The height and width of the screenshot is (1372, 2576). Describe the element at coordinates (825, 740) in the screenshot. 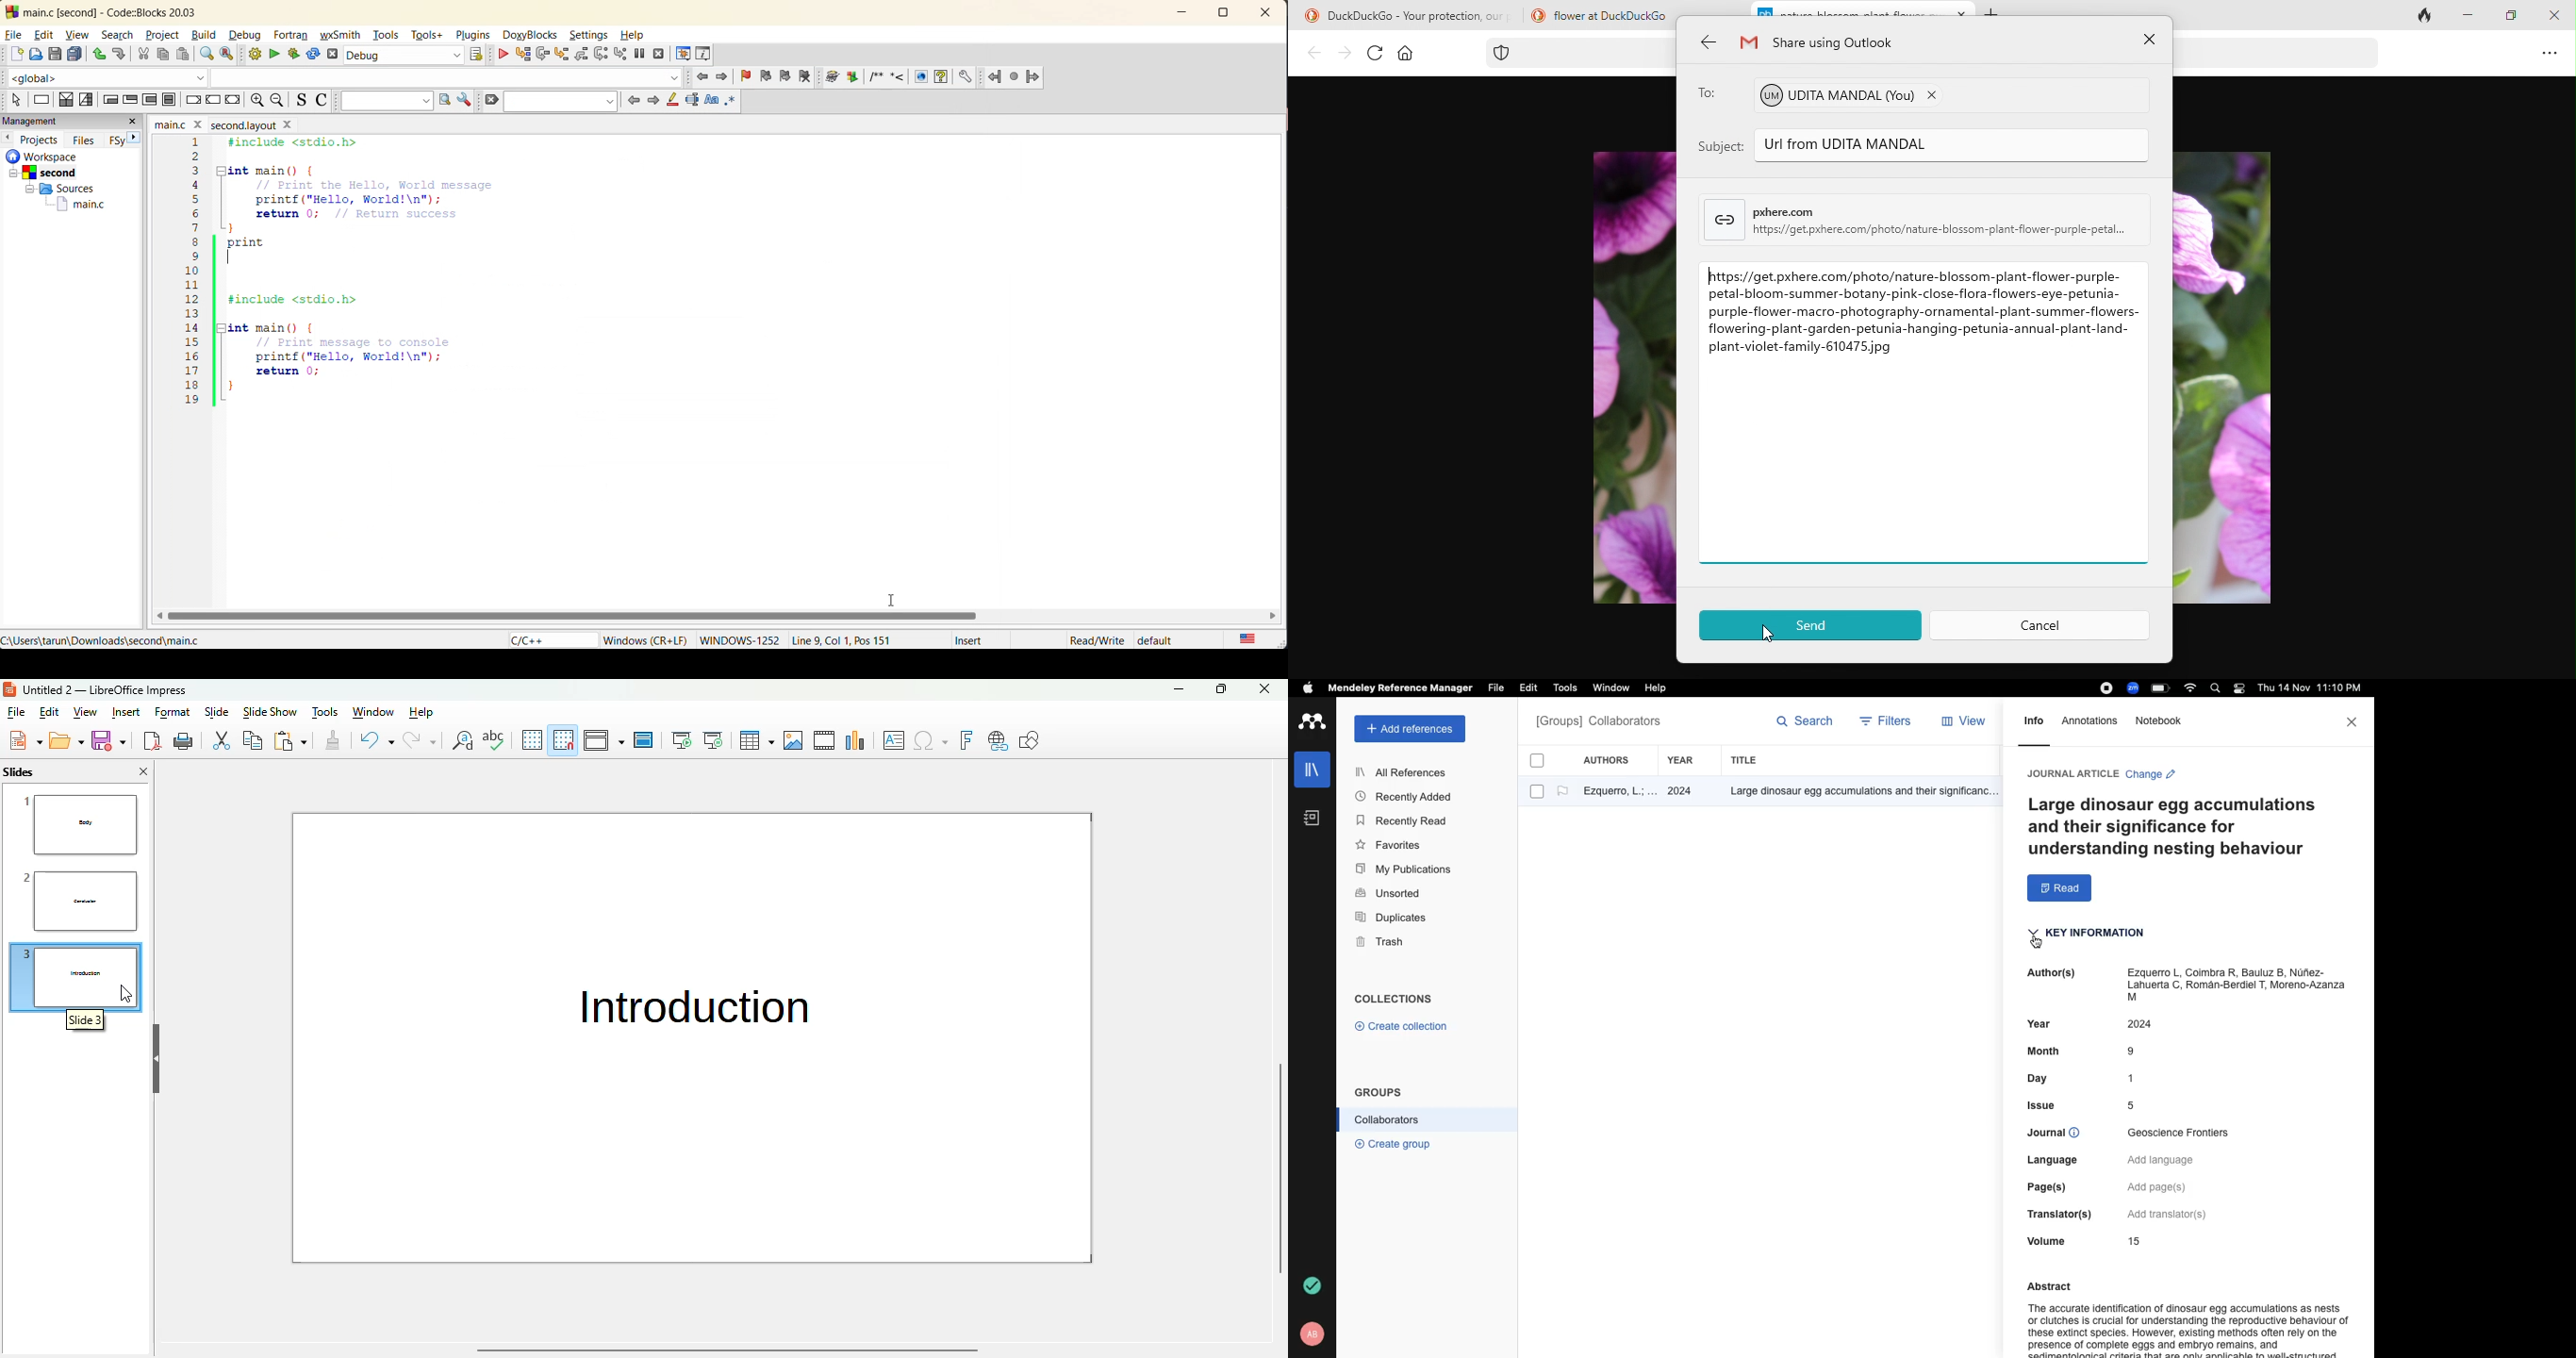

I see `insert audio or video` at that location.